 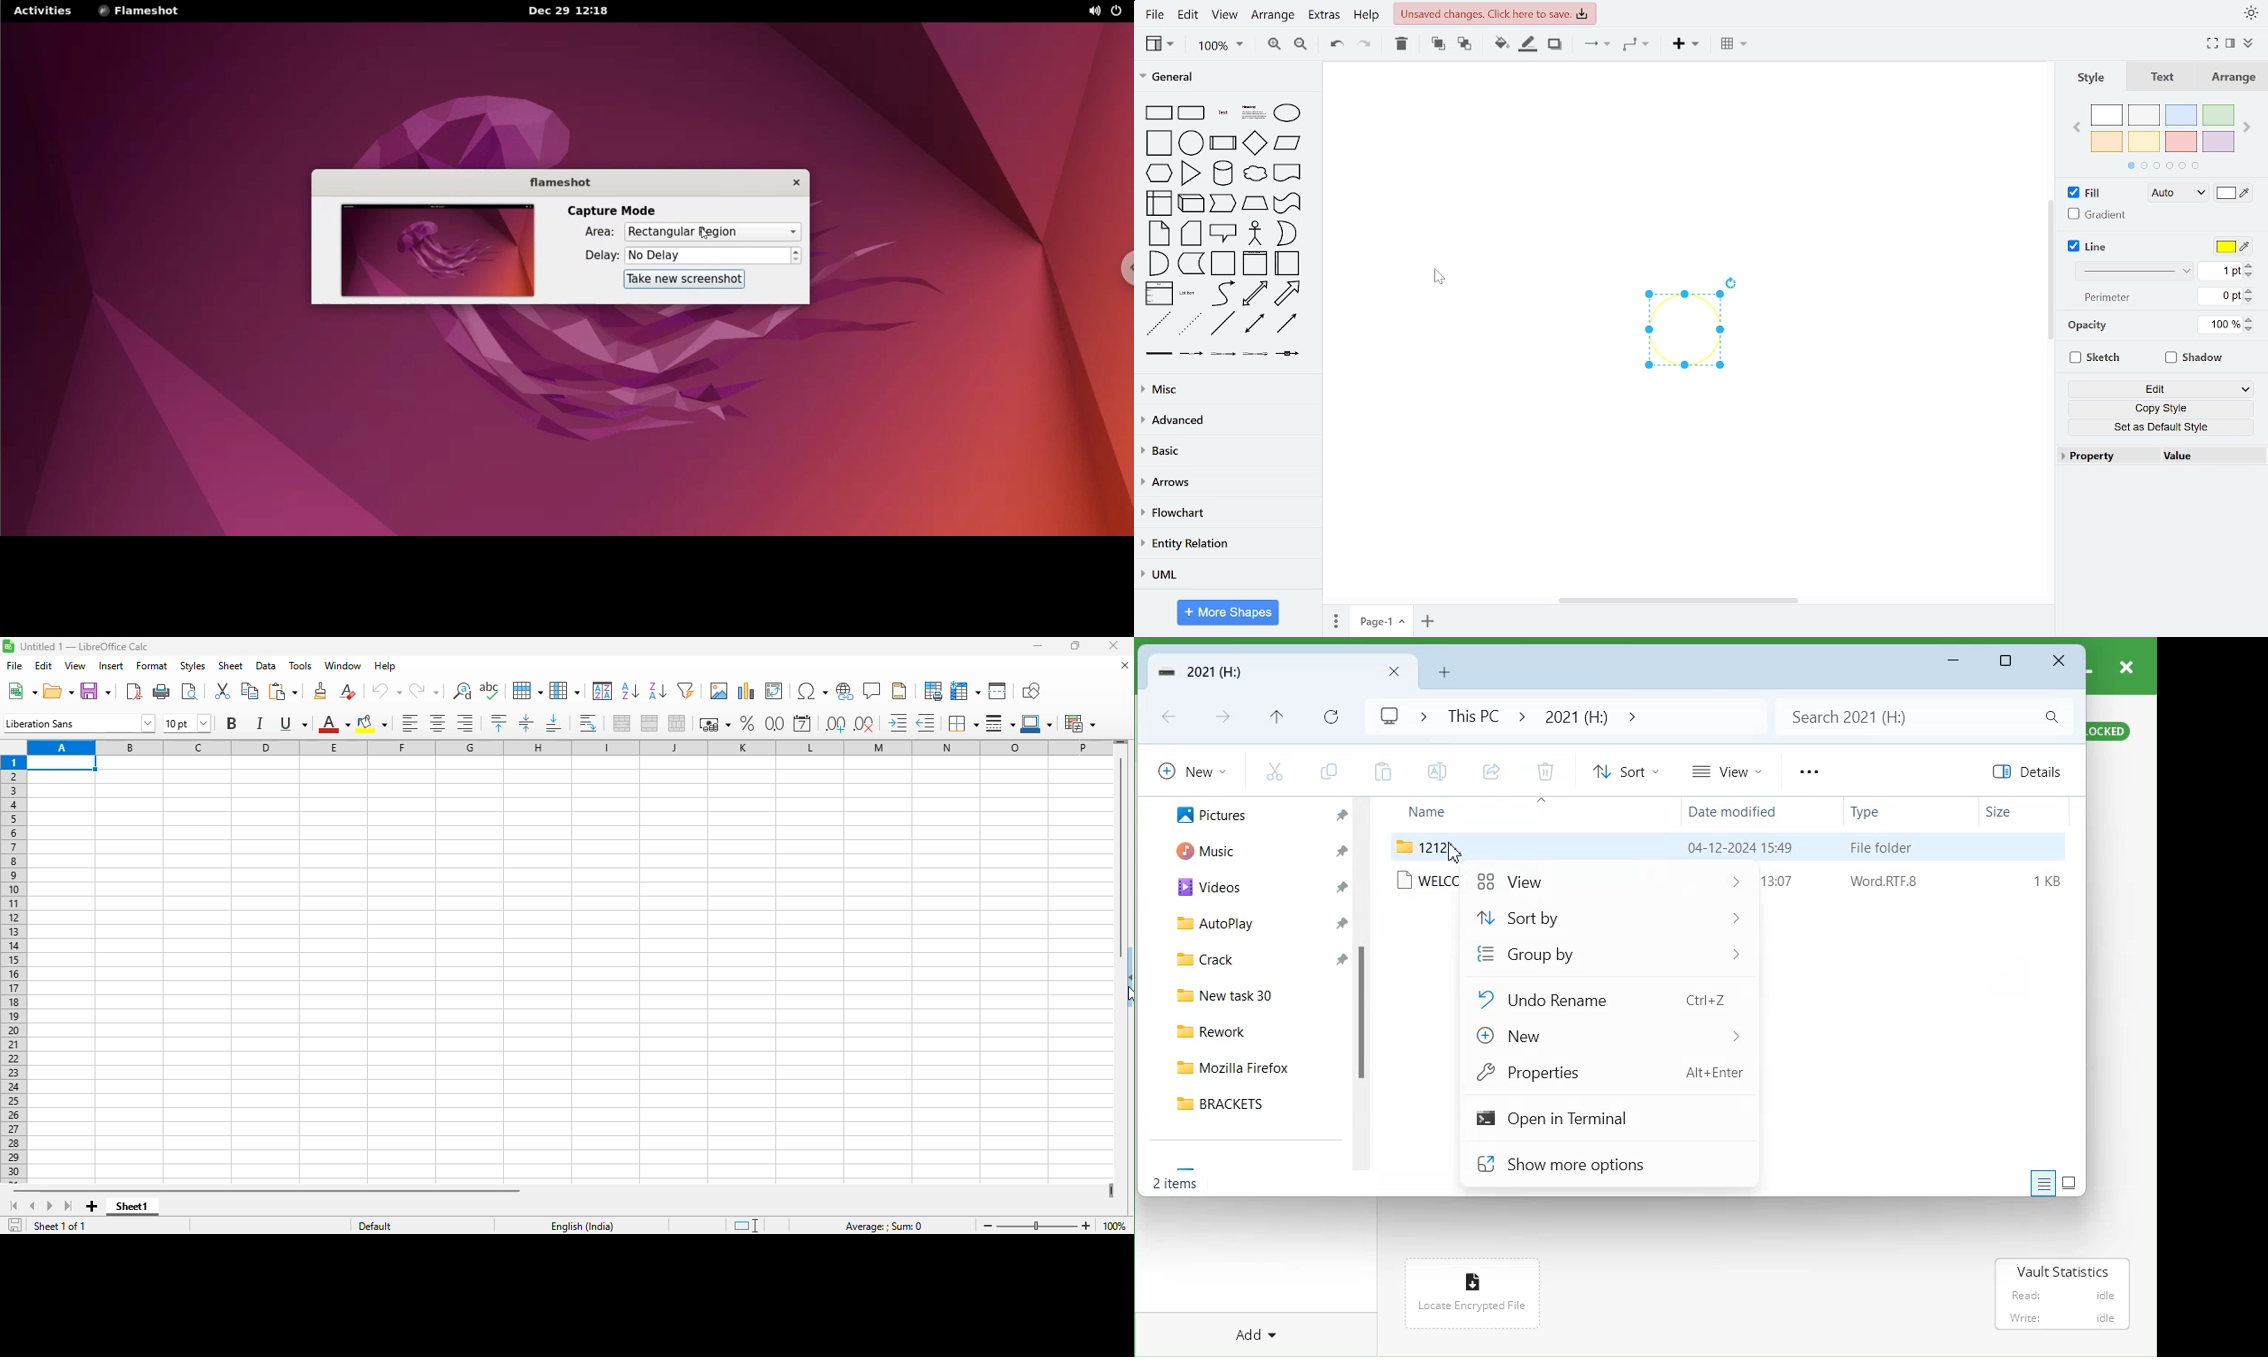 What do you see at coordinates (1226, 421) in the screenshot?
I see `advanced` at bounding box center [1226, 421].